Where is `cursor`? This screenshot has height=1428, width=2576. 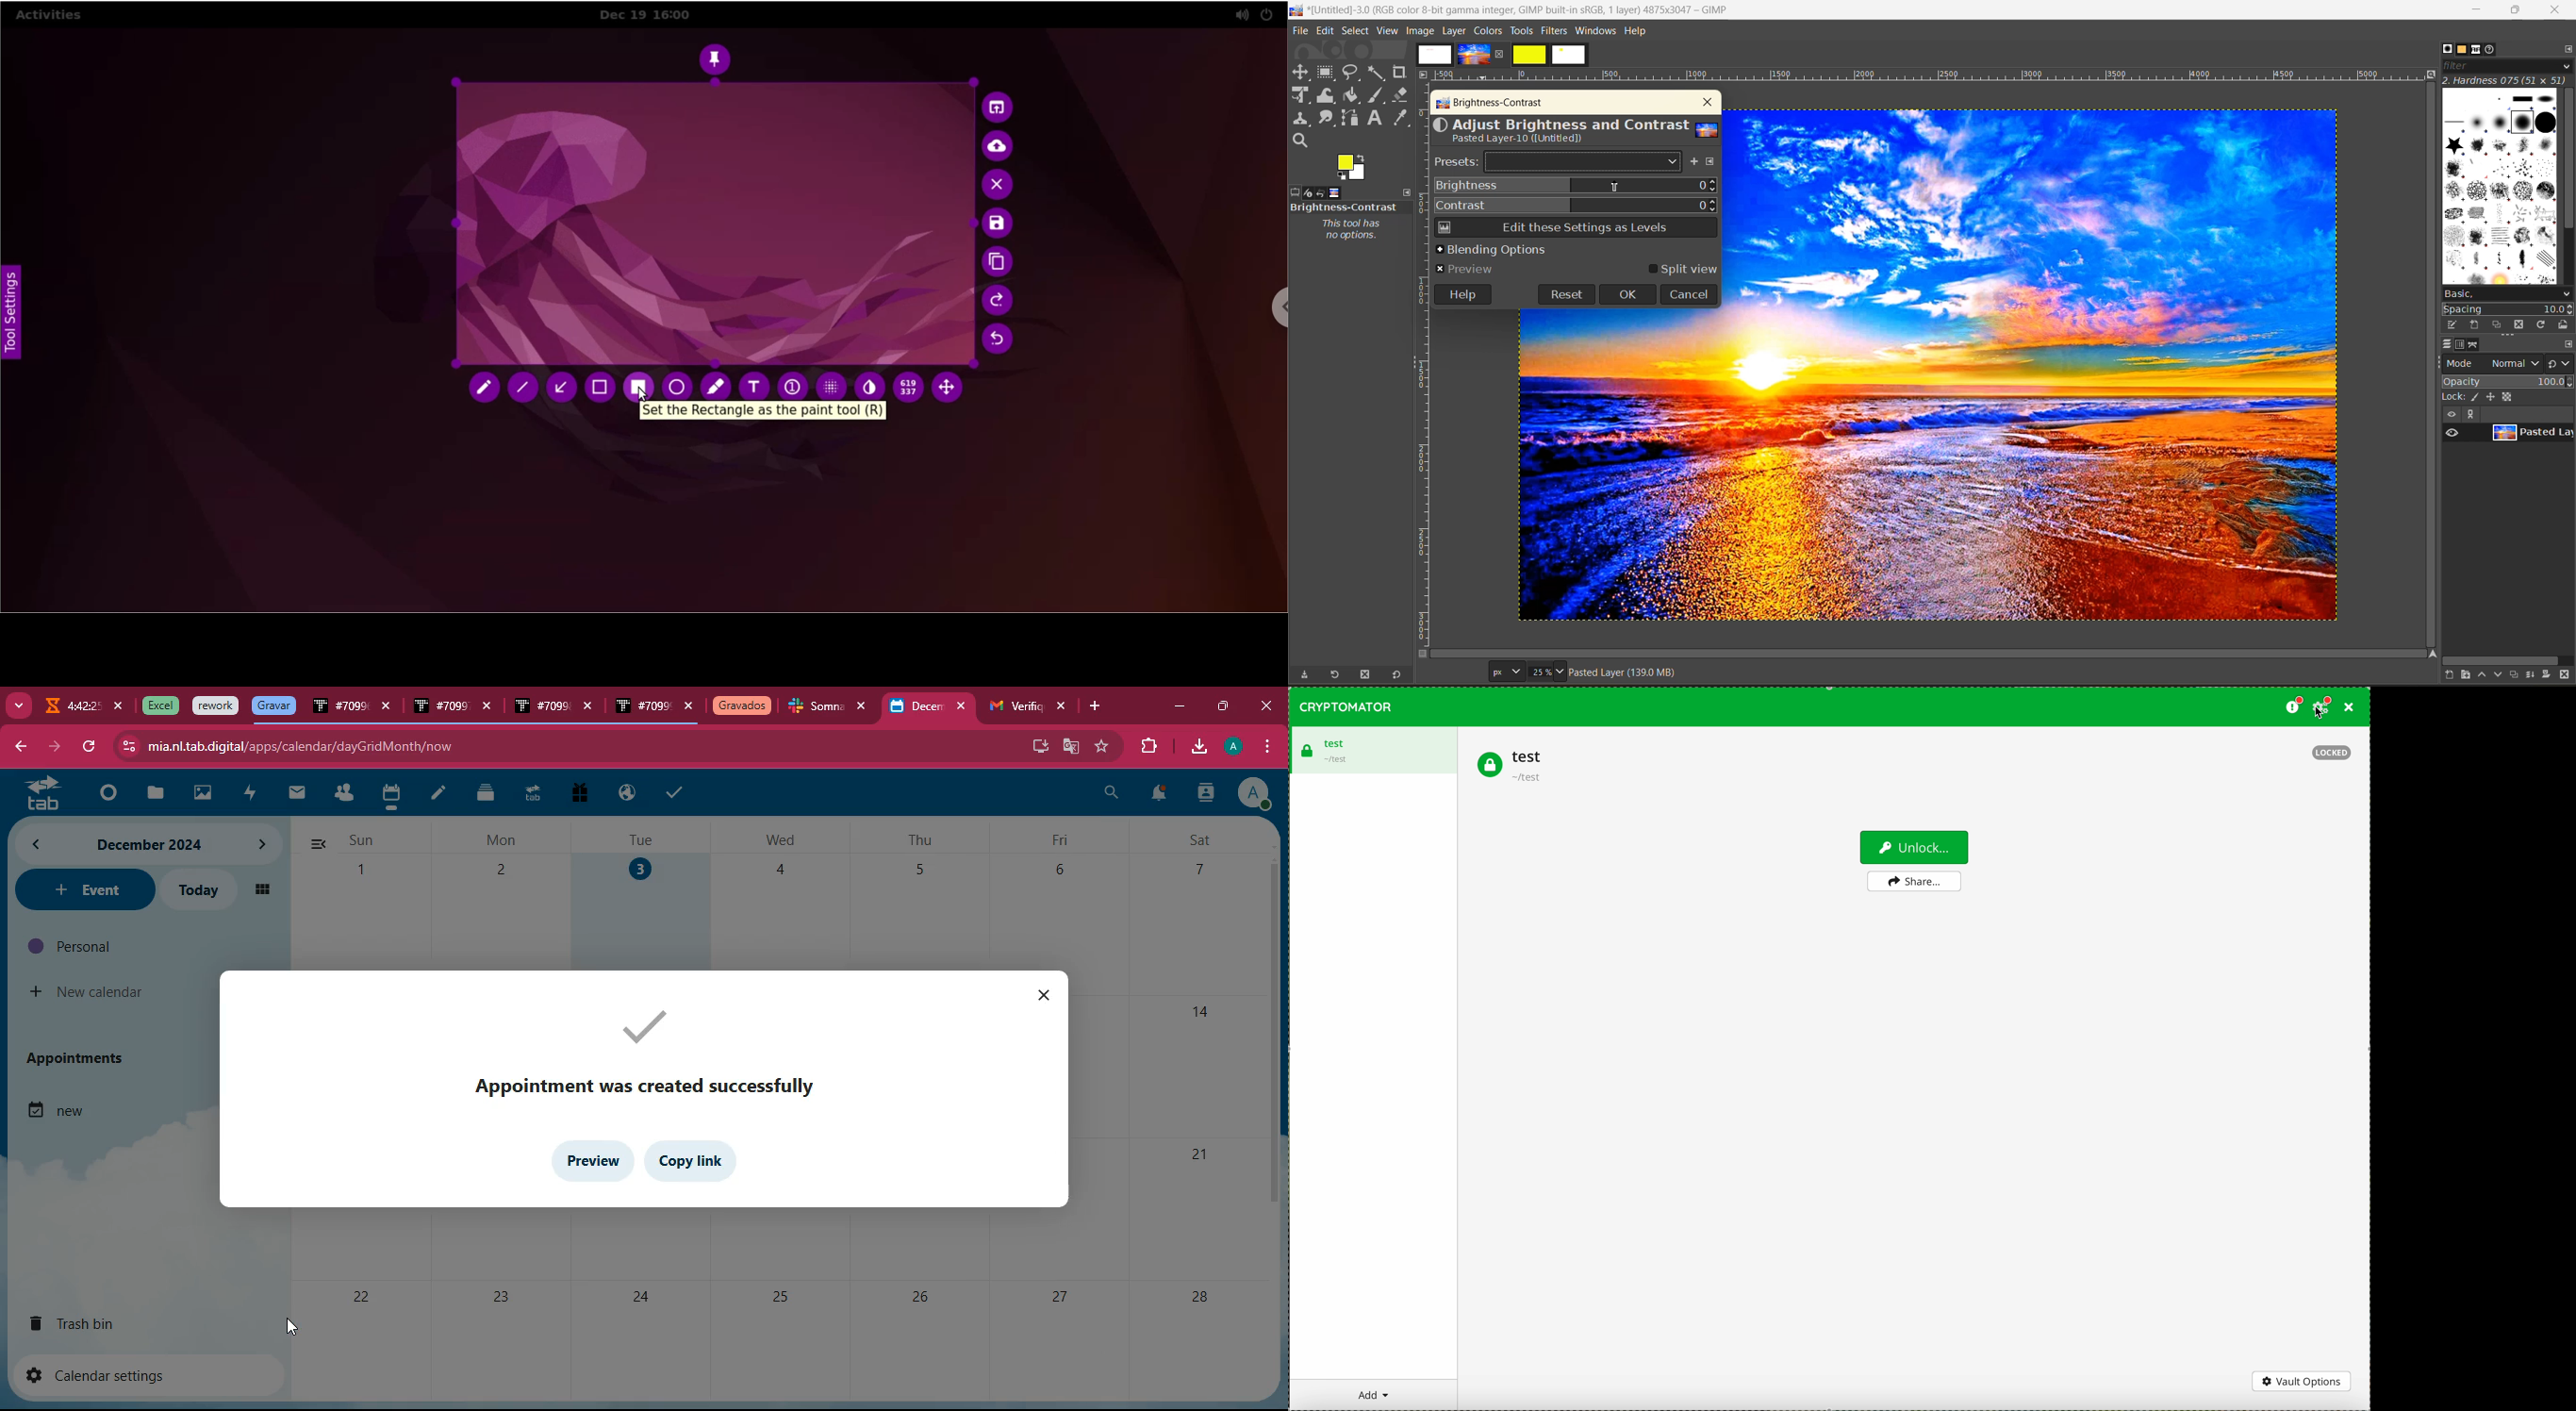 cursor is located at coordinates (2321, 717).